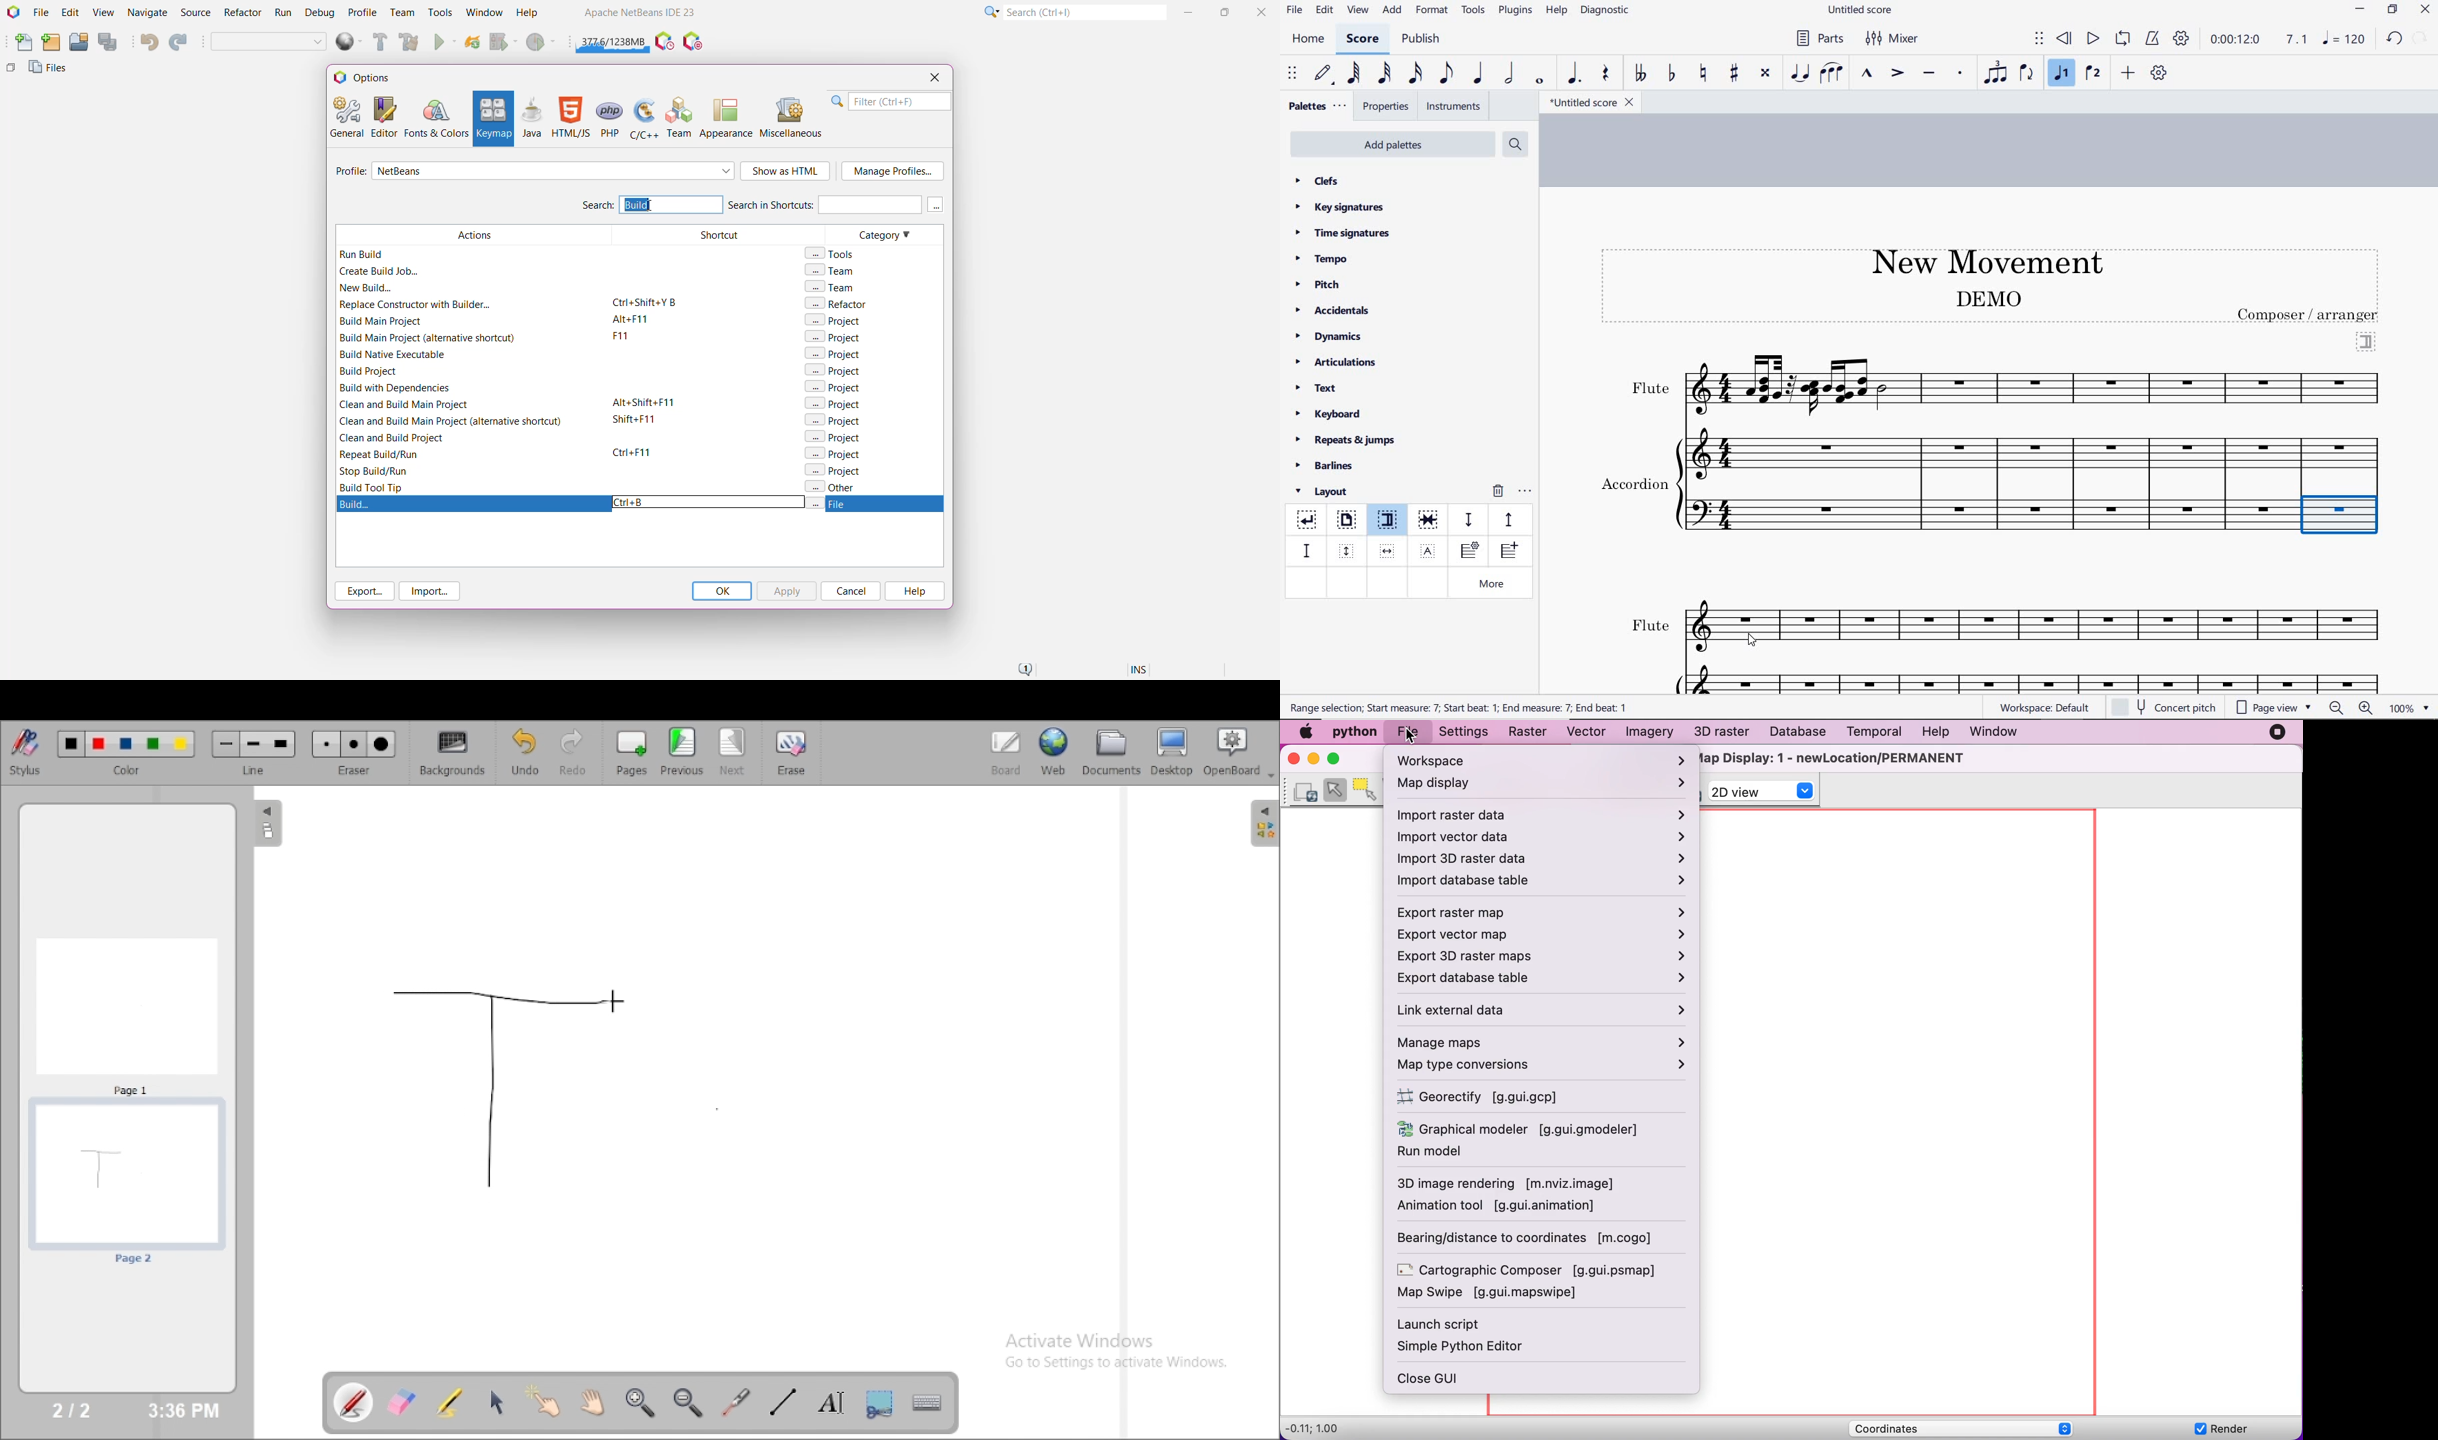 The image size is (2464, 1456). I want to click on text, so click(1988, 298).